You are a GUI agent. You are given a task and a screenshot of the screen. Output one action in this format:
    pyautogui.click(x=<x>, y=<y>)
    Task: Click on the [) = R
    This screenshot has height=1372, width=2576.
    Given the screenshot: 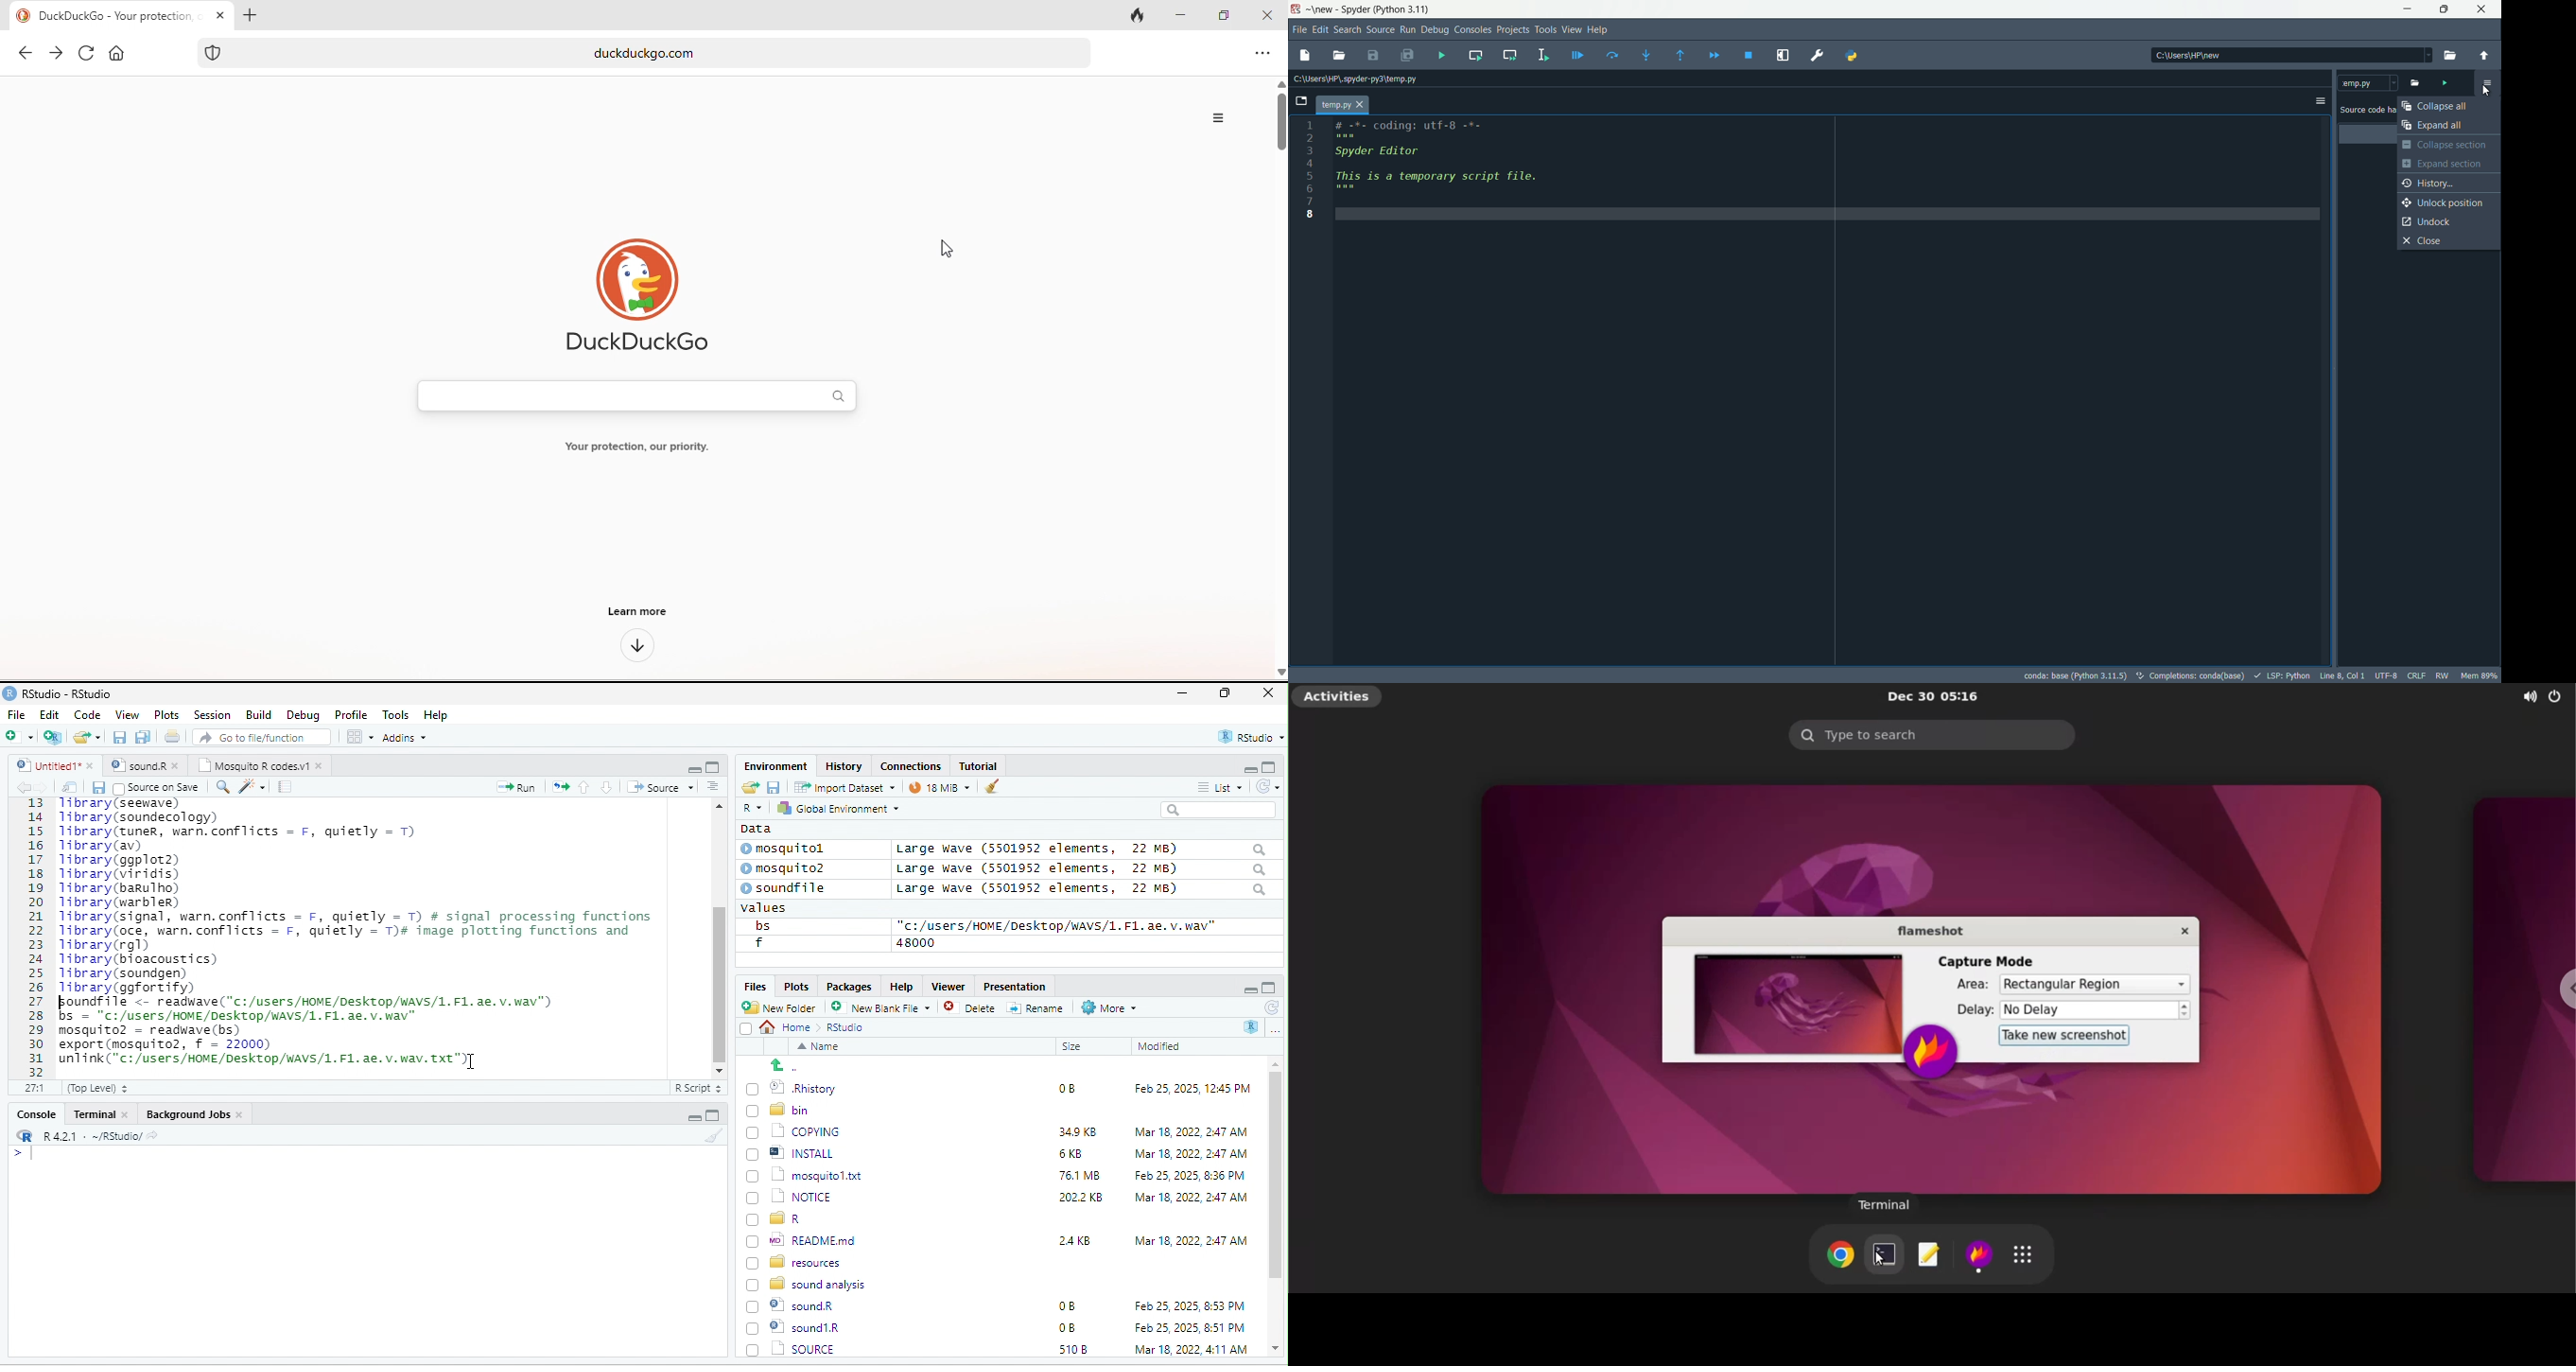 What is the action you would take?
    pyautogui.click(x=785, y=1219)
    